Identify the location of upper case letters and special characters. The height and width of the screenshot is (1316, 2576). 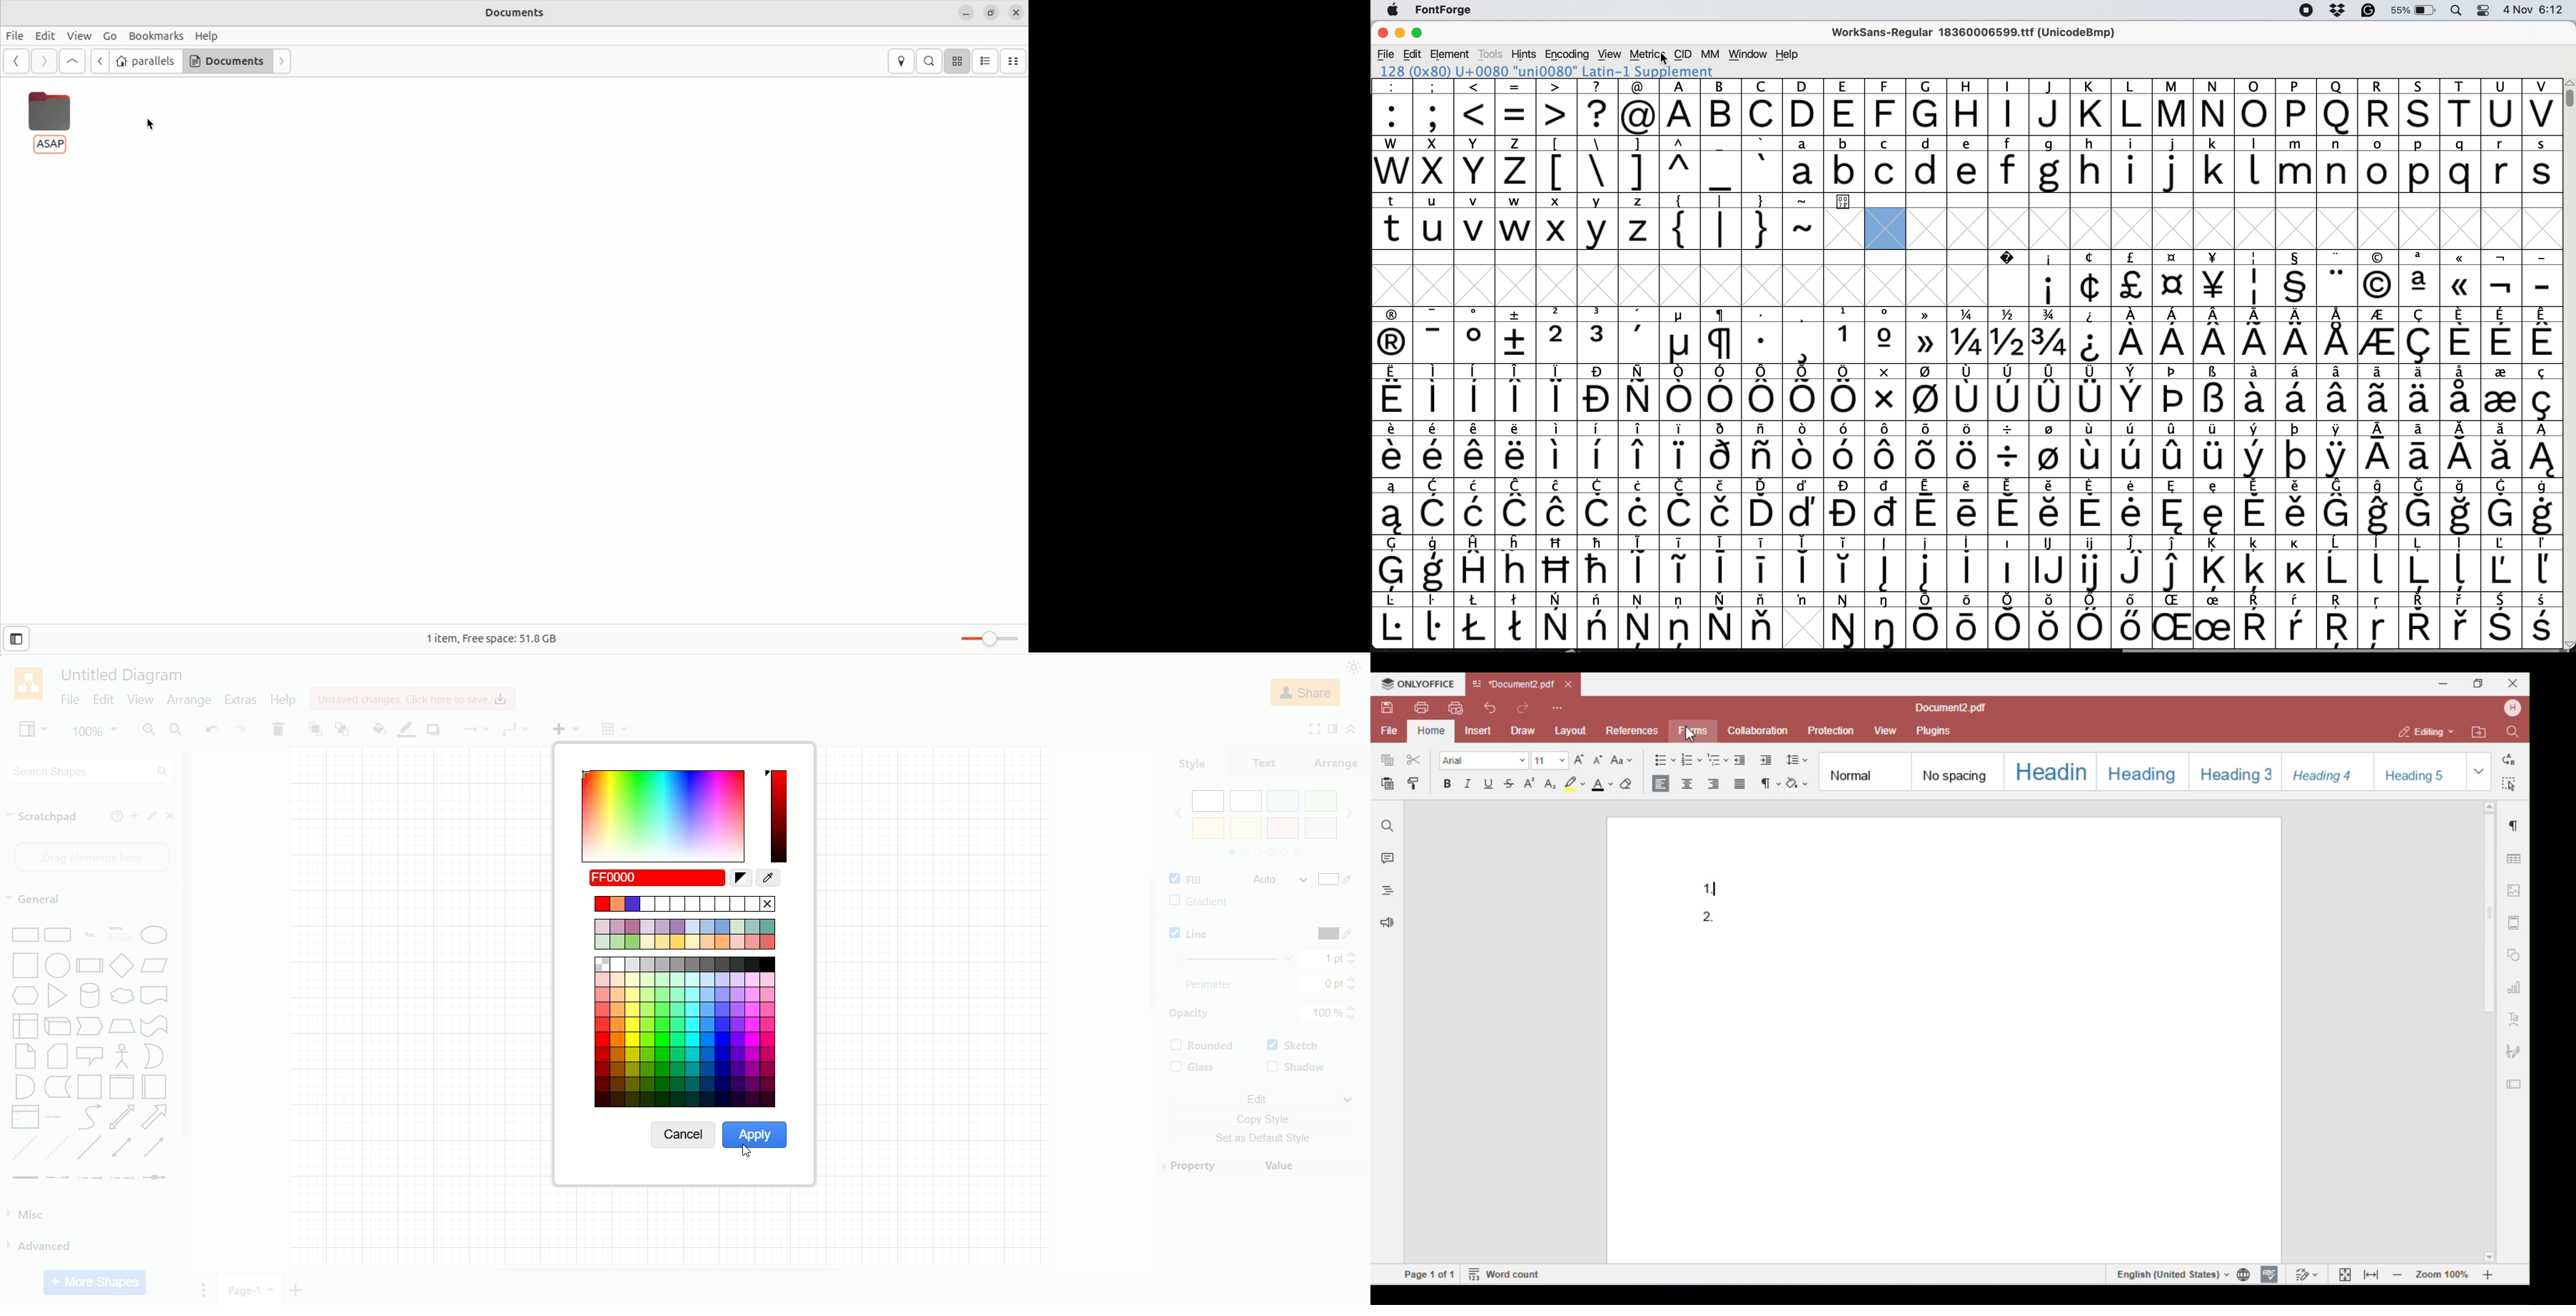
(1964, 87).